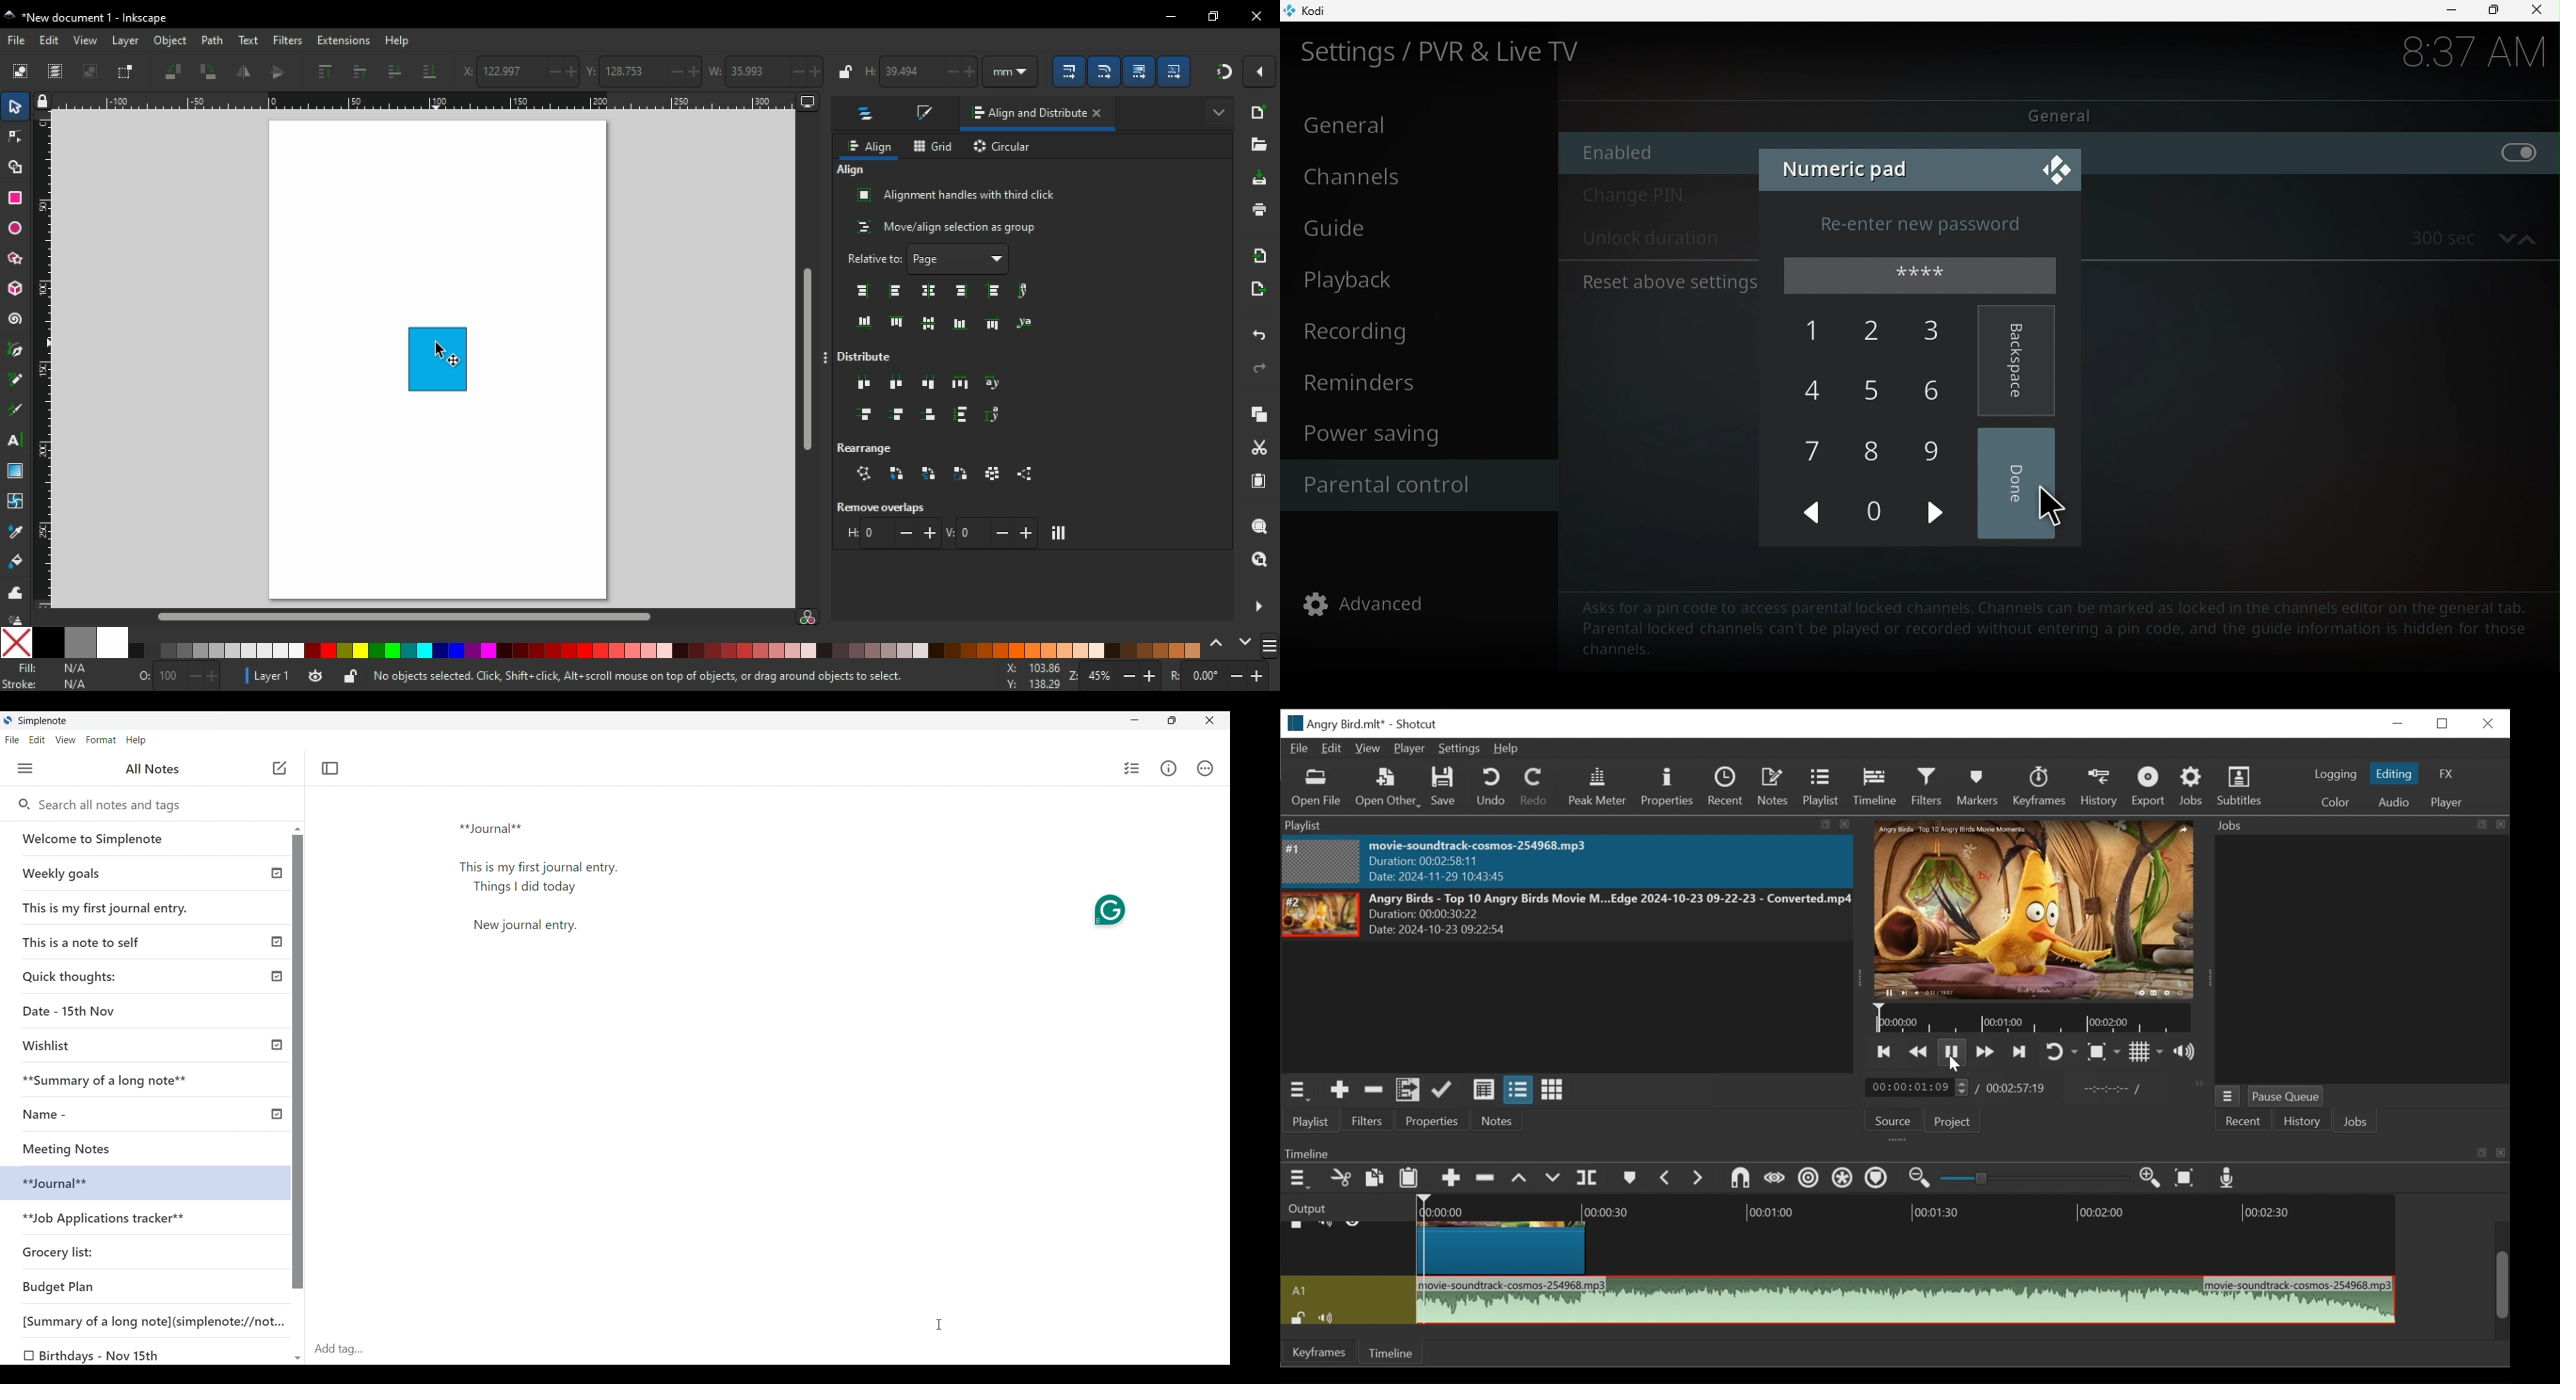 The image size is (2576, 1400). Describe the element at coordinates (1450, 1178) in the screenshot. I see `Append` at that location.